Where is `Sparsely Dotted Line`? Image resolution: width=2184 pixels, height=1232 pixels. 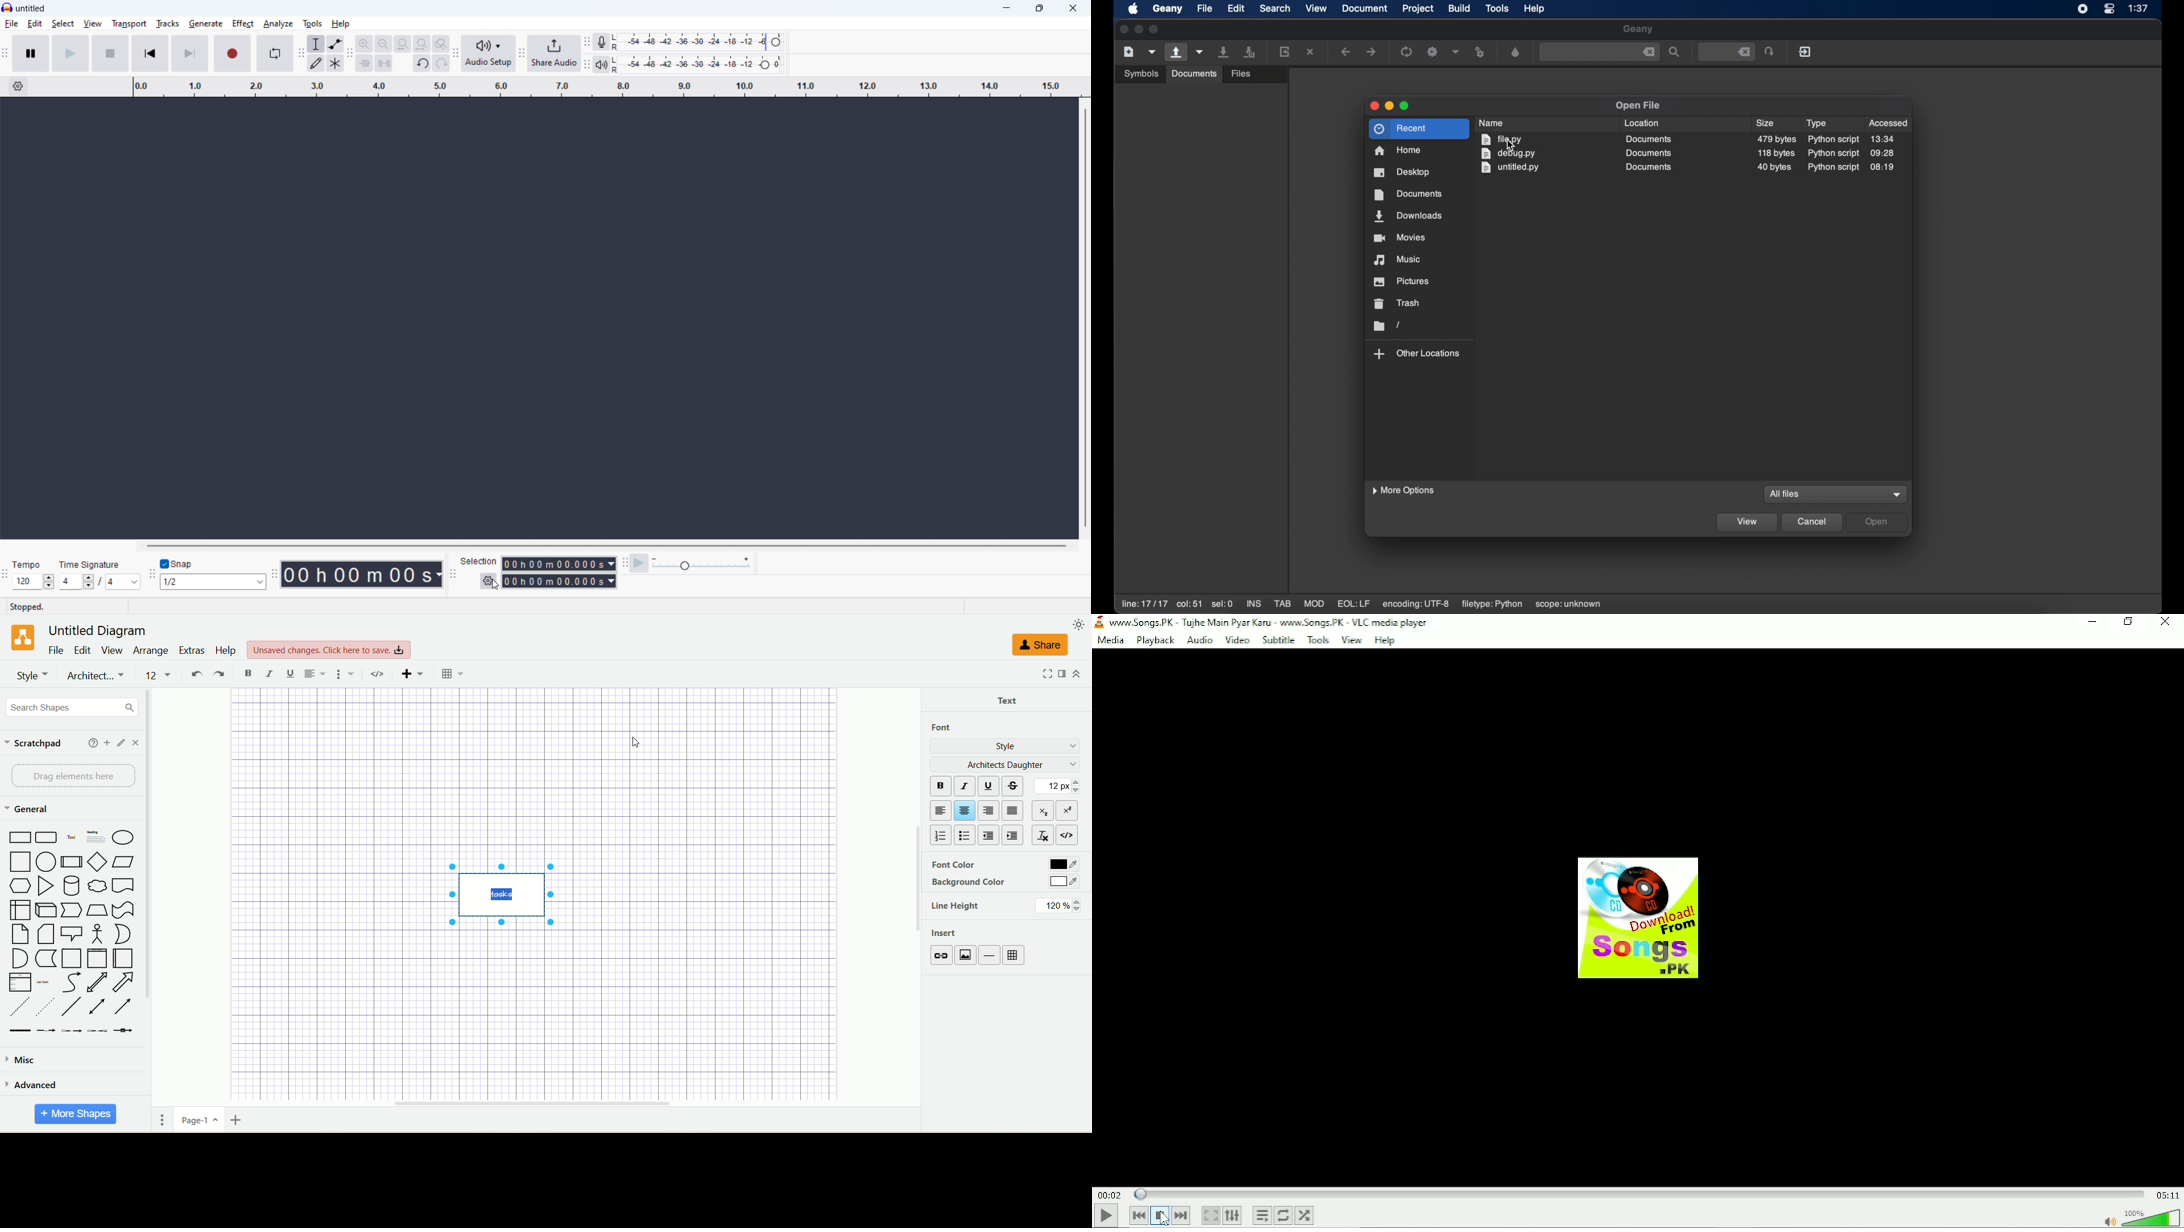
Sparsely Dotted Line is located at coordinates (44, 1009).